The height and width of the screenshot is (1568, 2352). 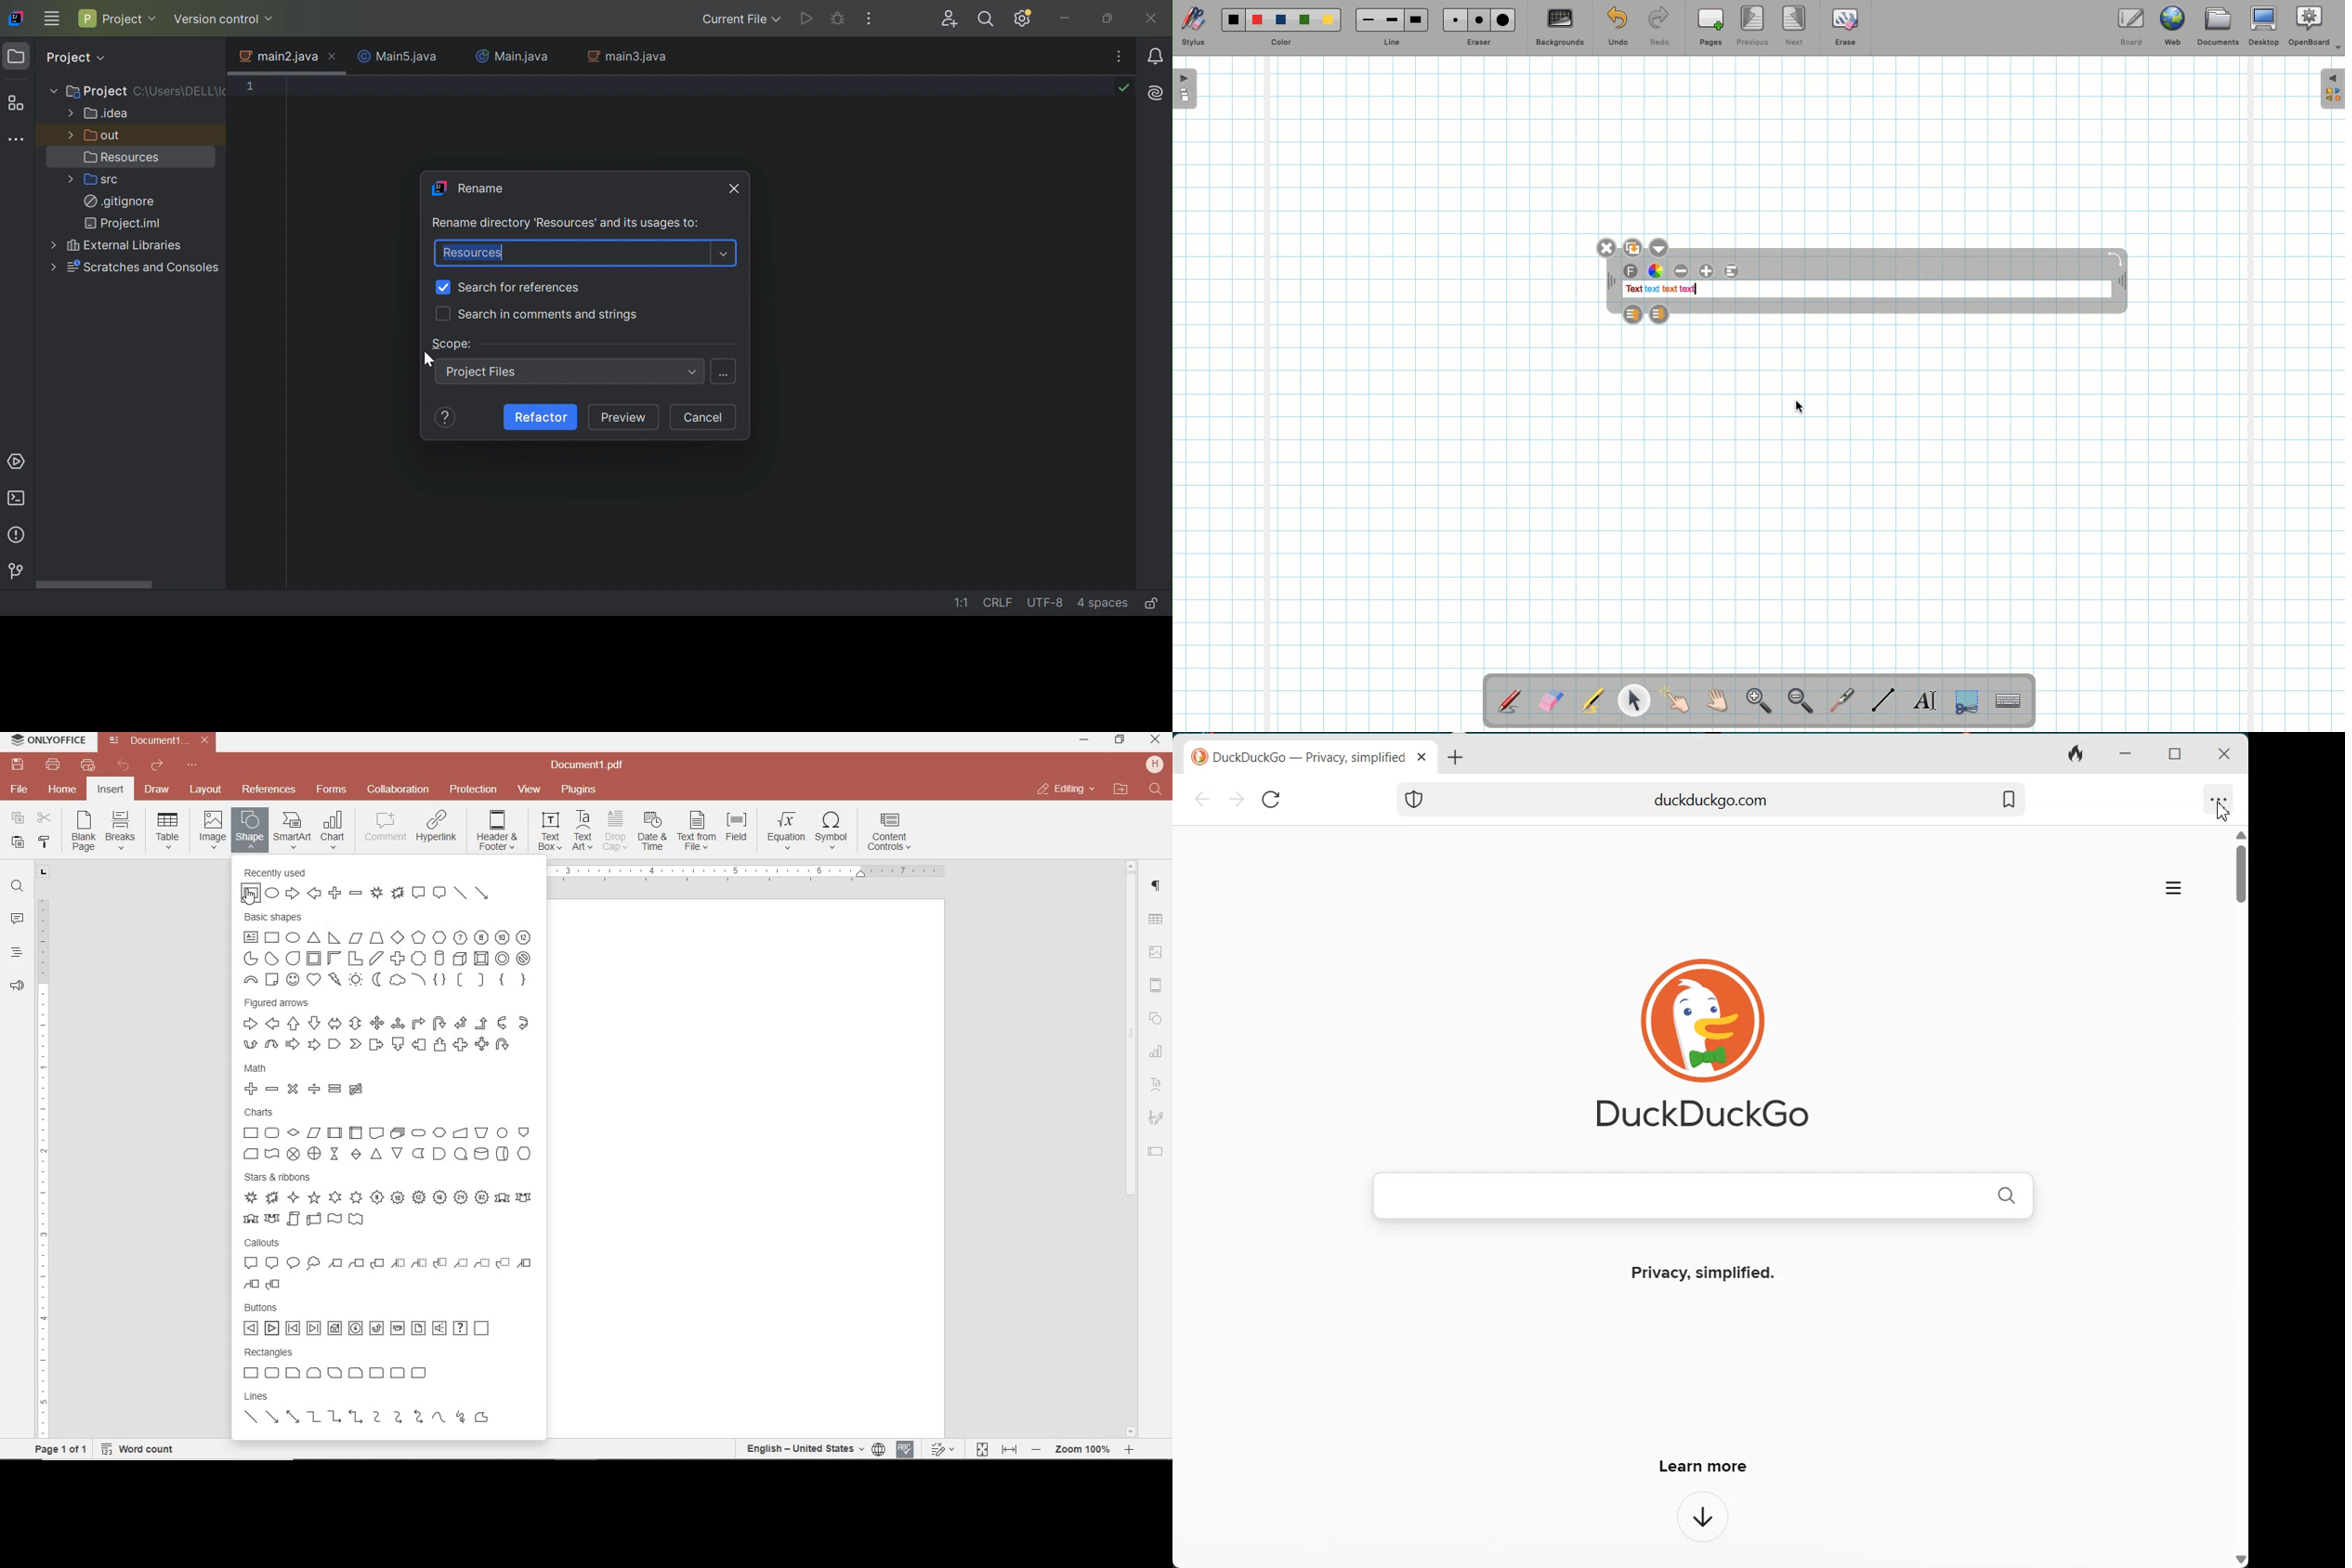 What do you see at coordinates (20, 789) in the screenshot?
I see `file` at bounding box center [20, 789].